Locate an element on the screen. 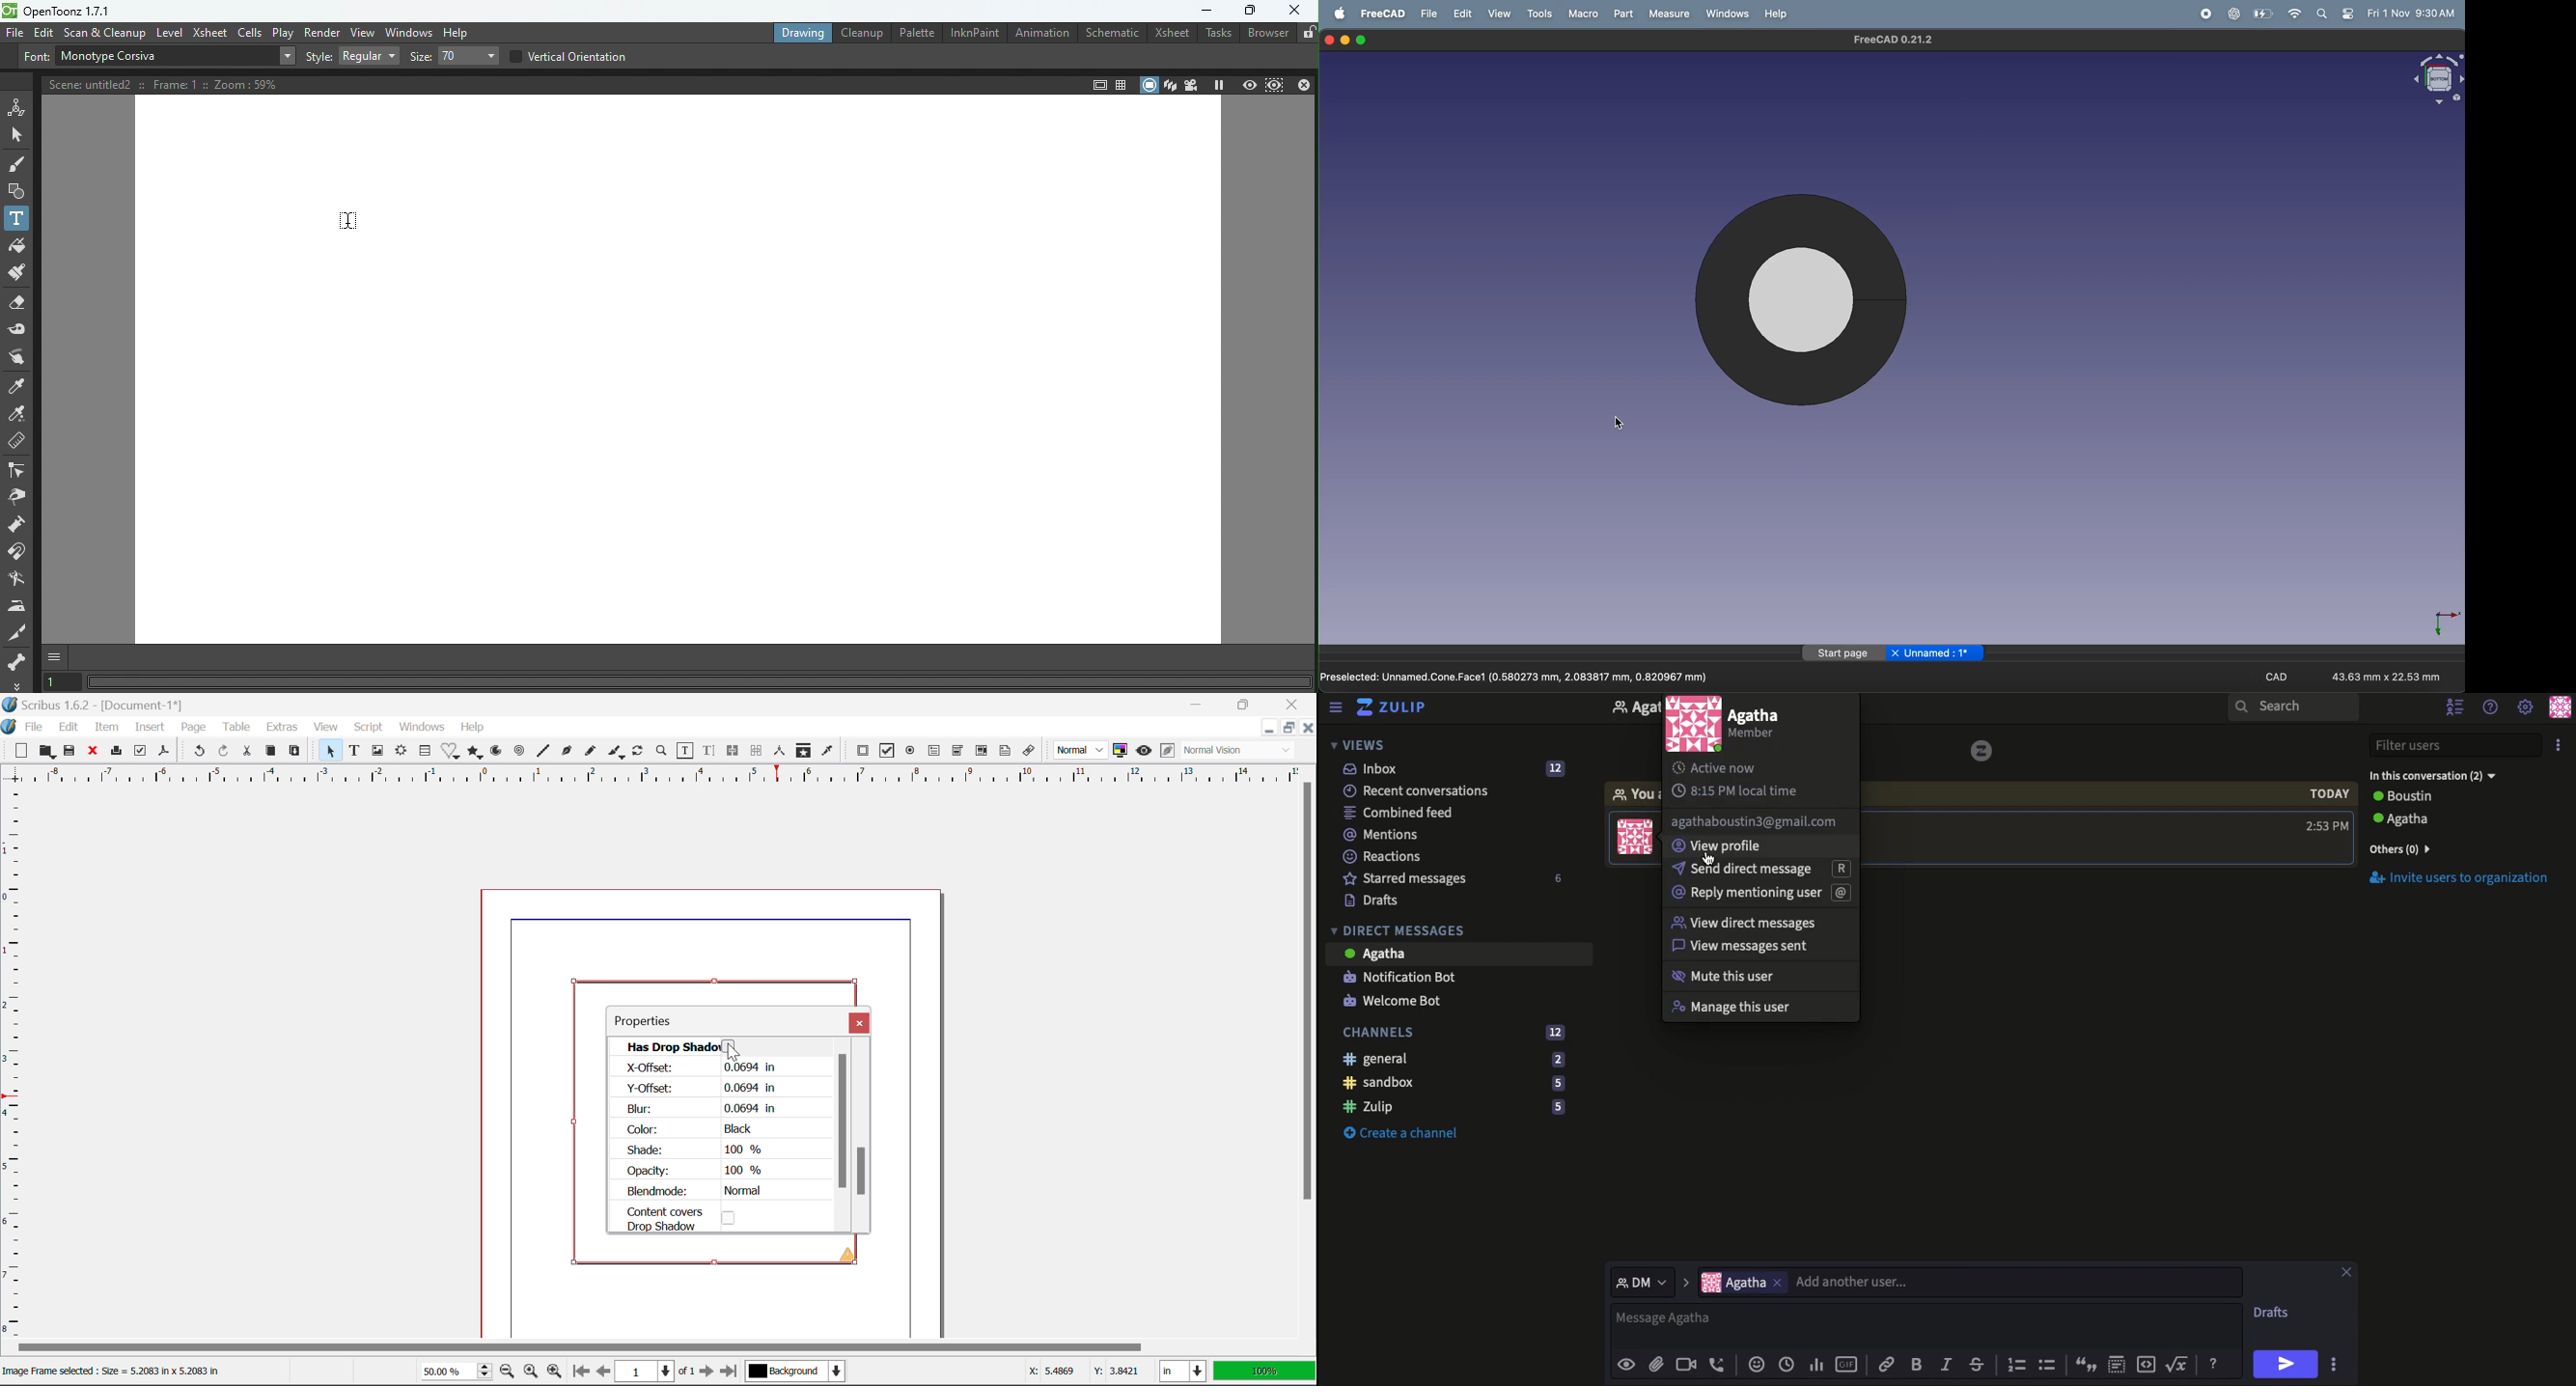 This screenshot has height=1400, width=2576. Edit Text with Story Editor is located at coordinates (711, 752).